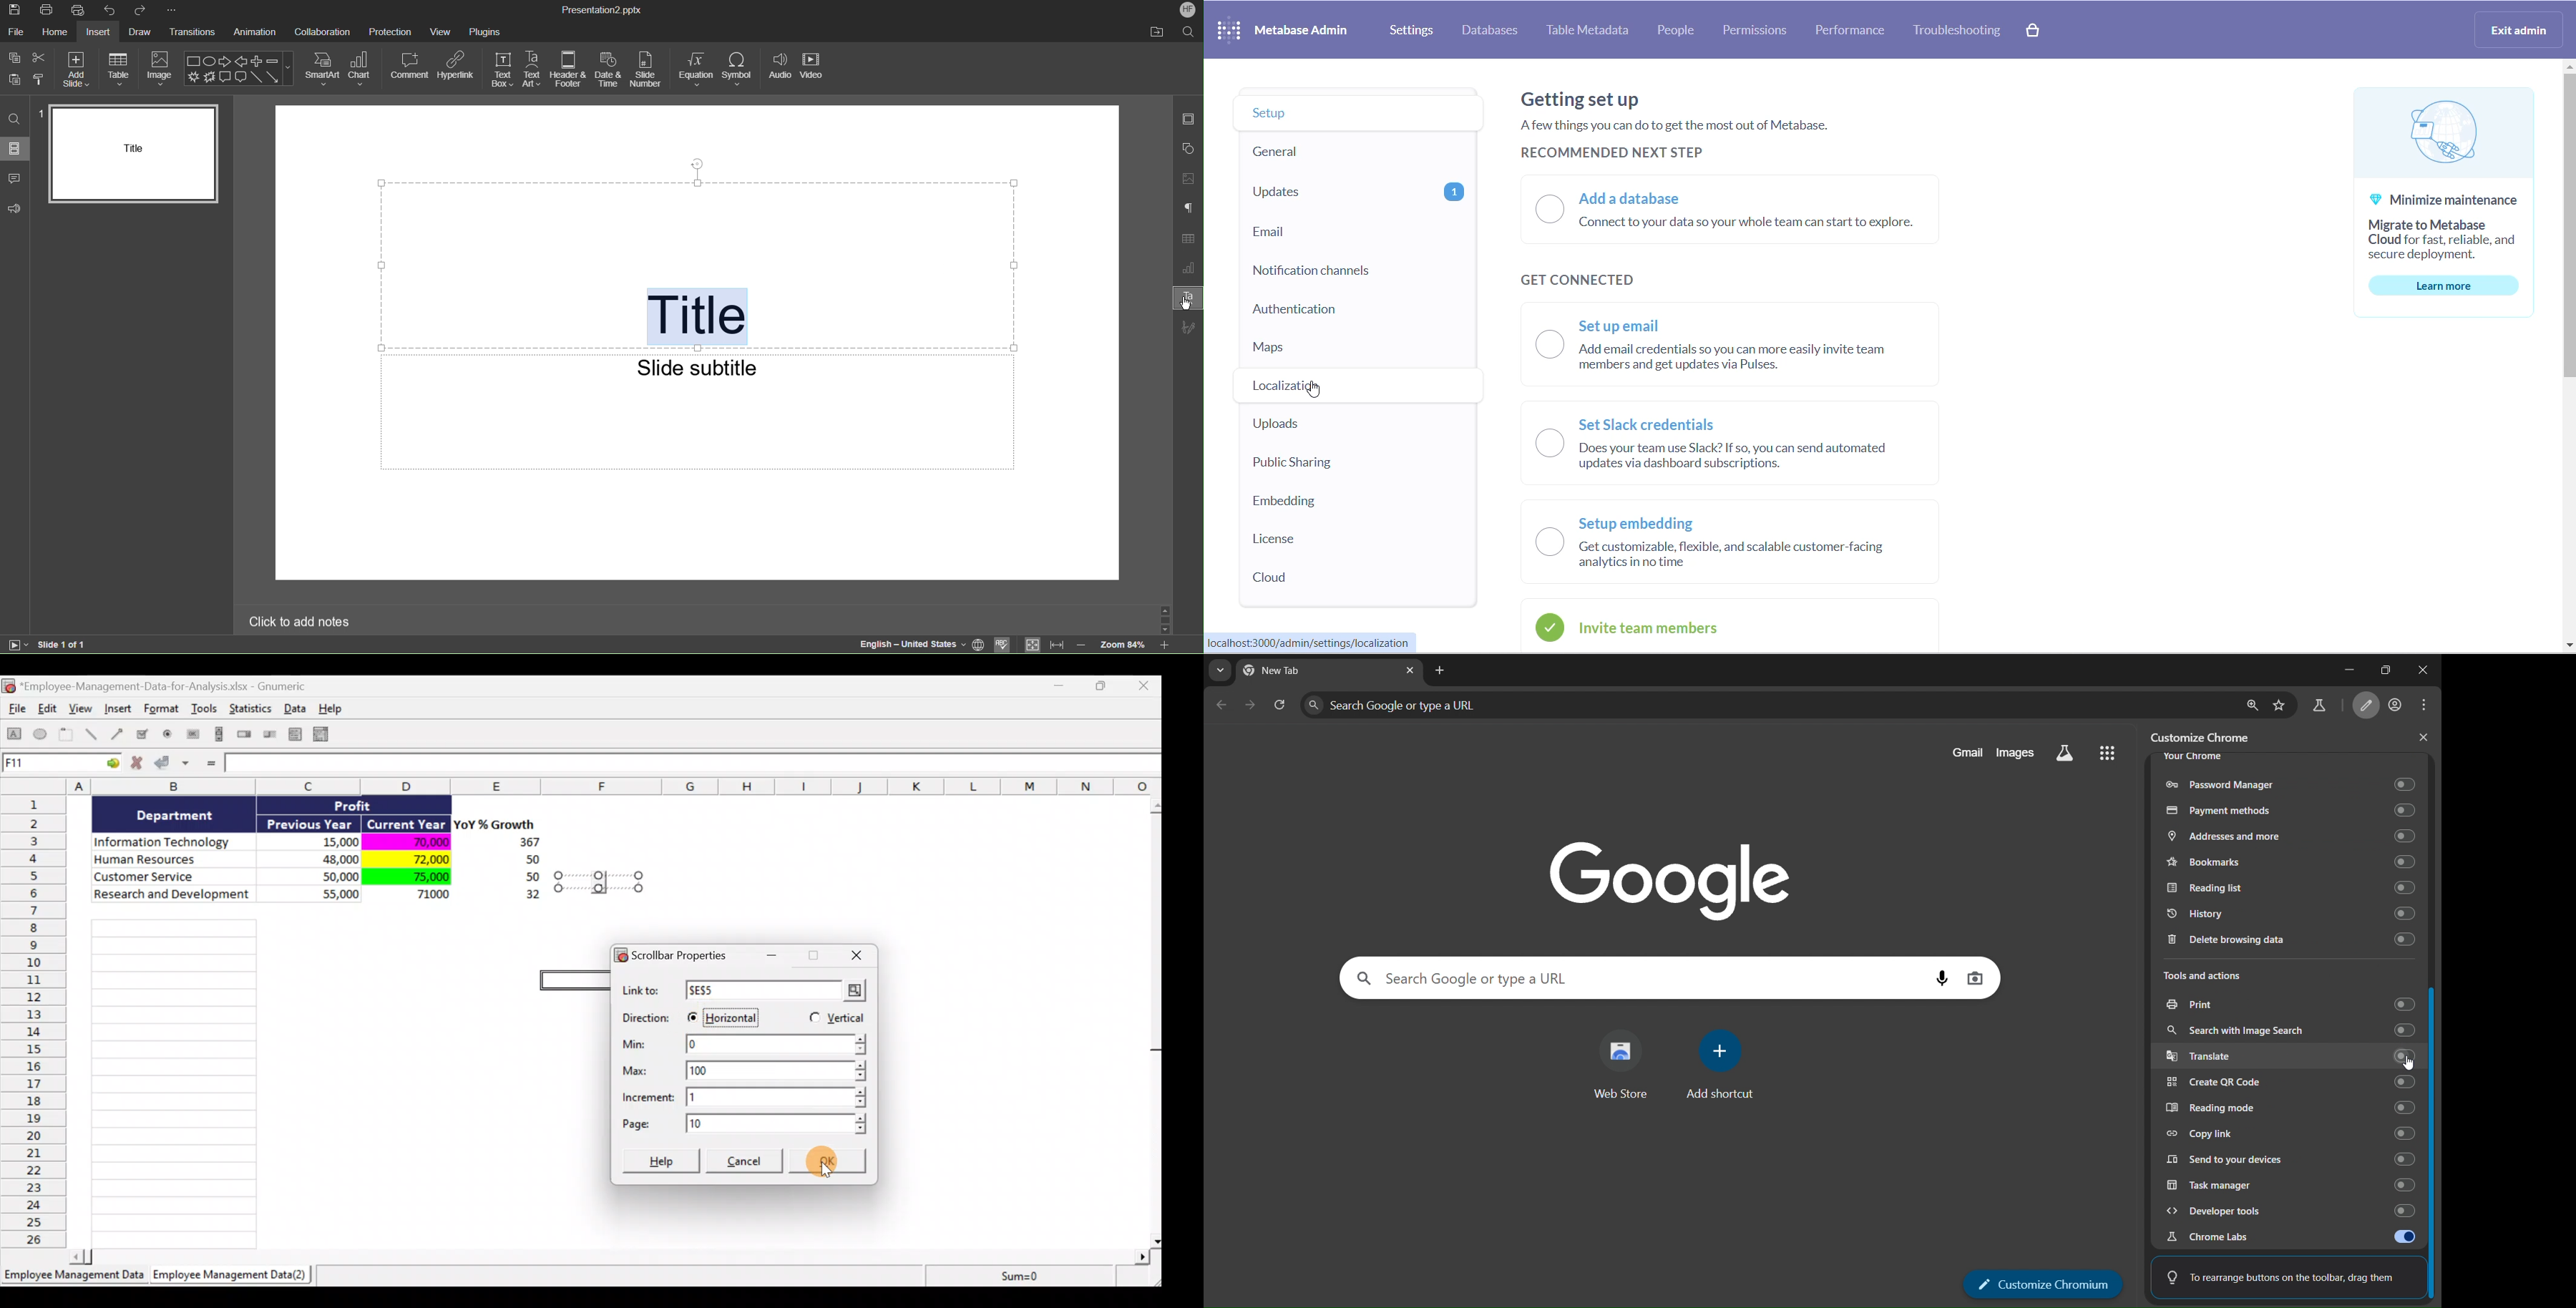  I want to click on Add Slide, so click(75, 70).